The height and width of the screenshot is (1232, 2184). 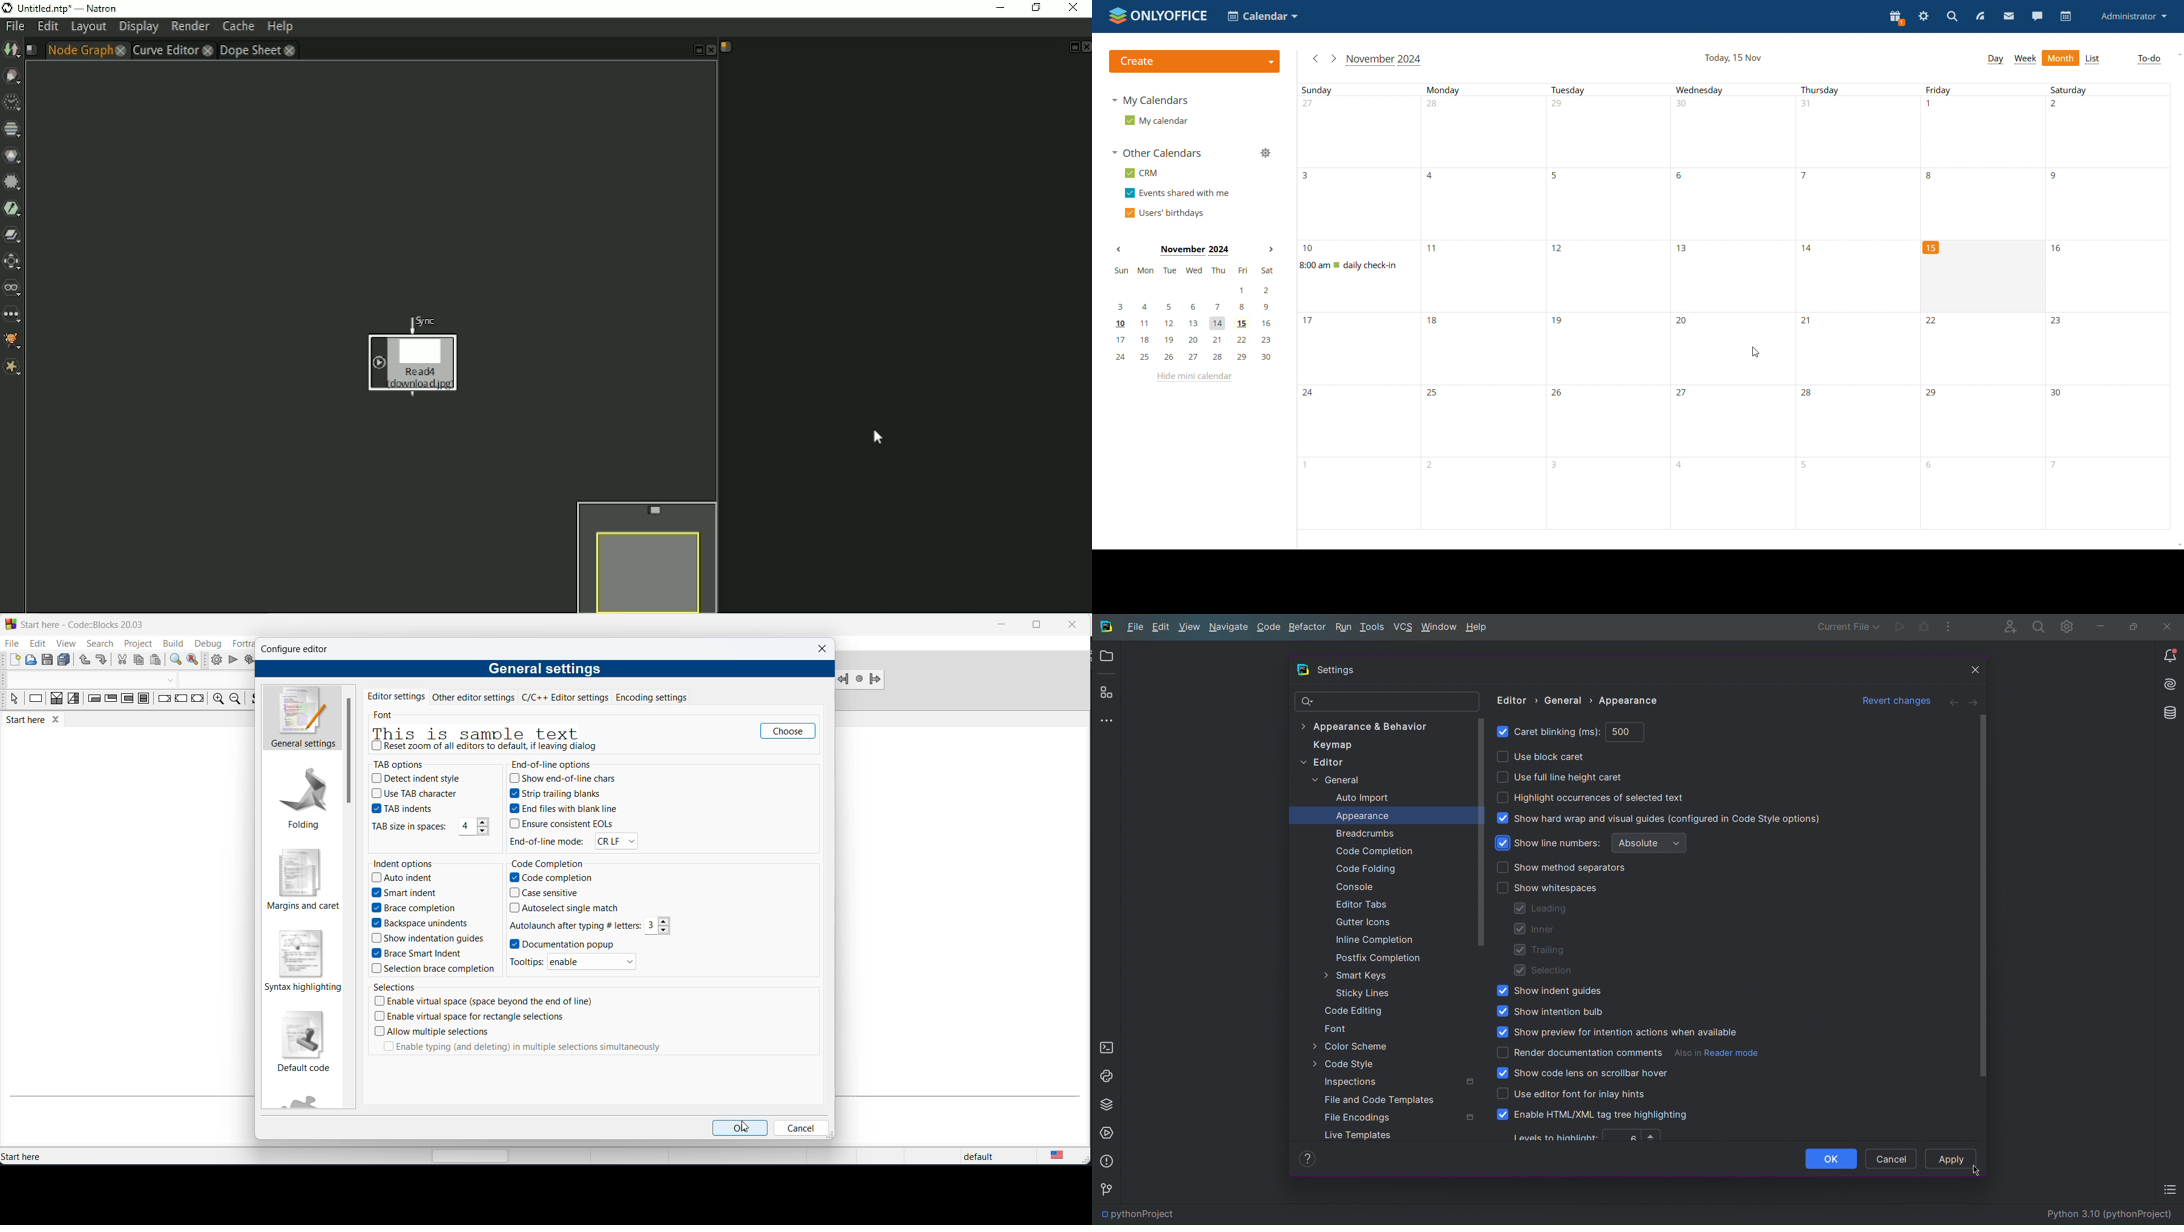 What do you see at coordinates (742, 1128) in the screenshot?
I see `ok` at bounding box center [742, 1128].